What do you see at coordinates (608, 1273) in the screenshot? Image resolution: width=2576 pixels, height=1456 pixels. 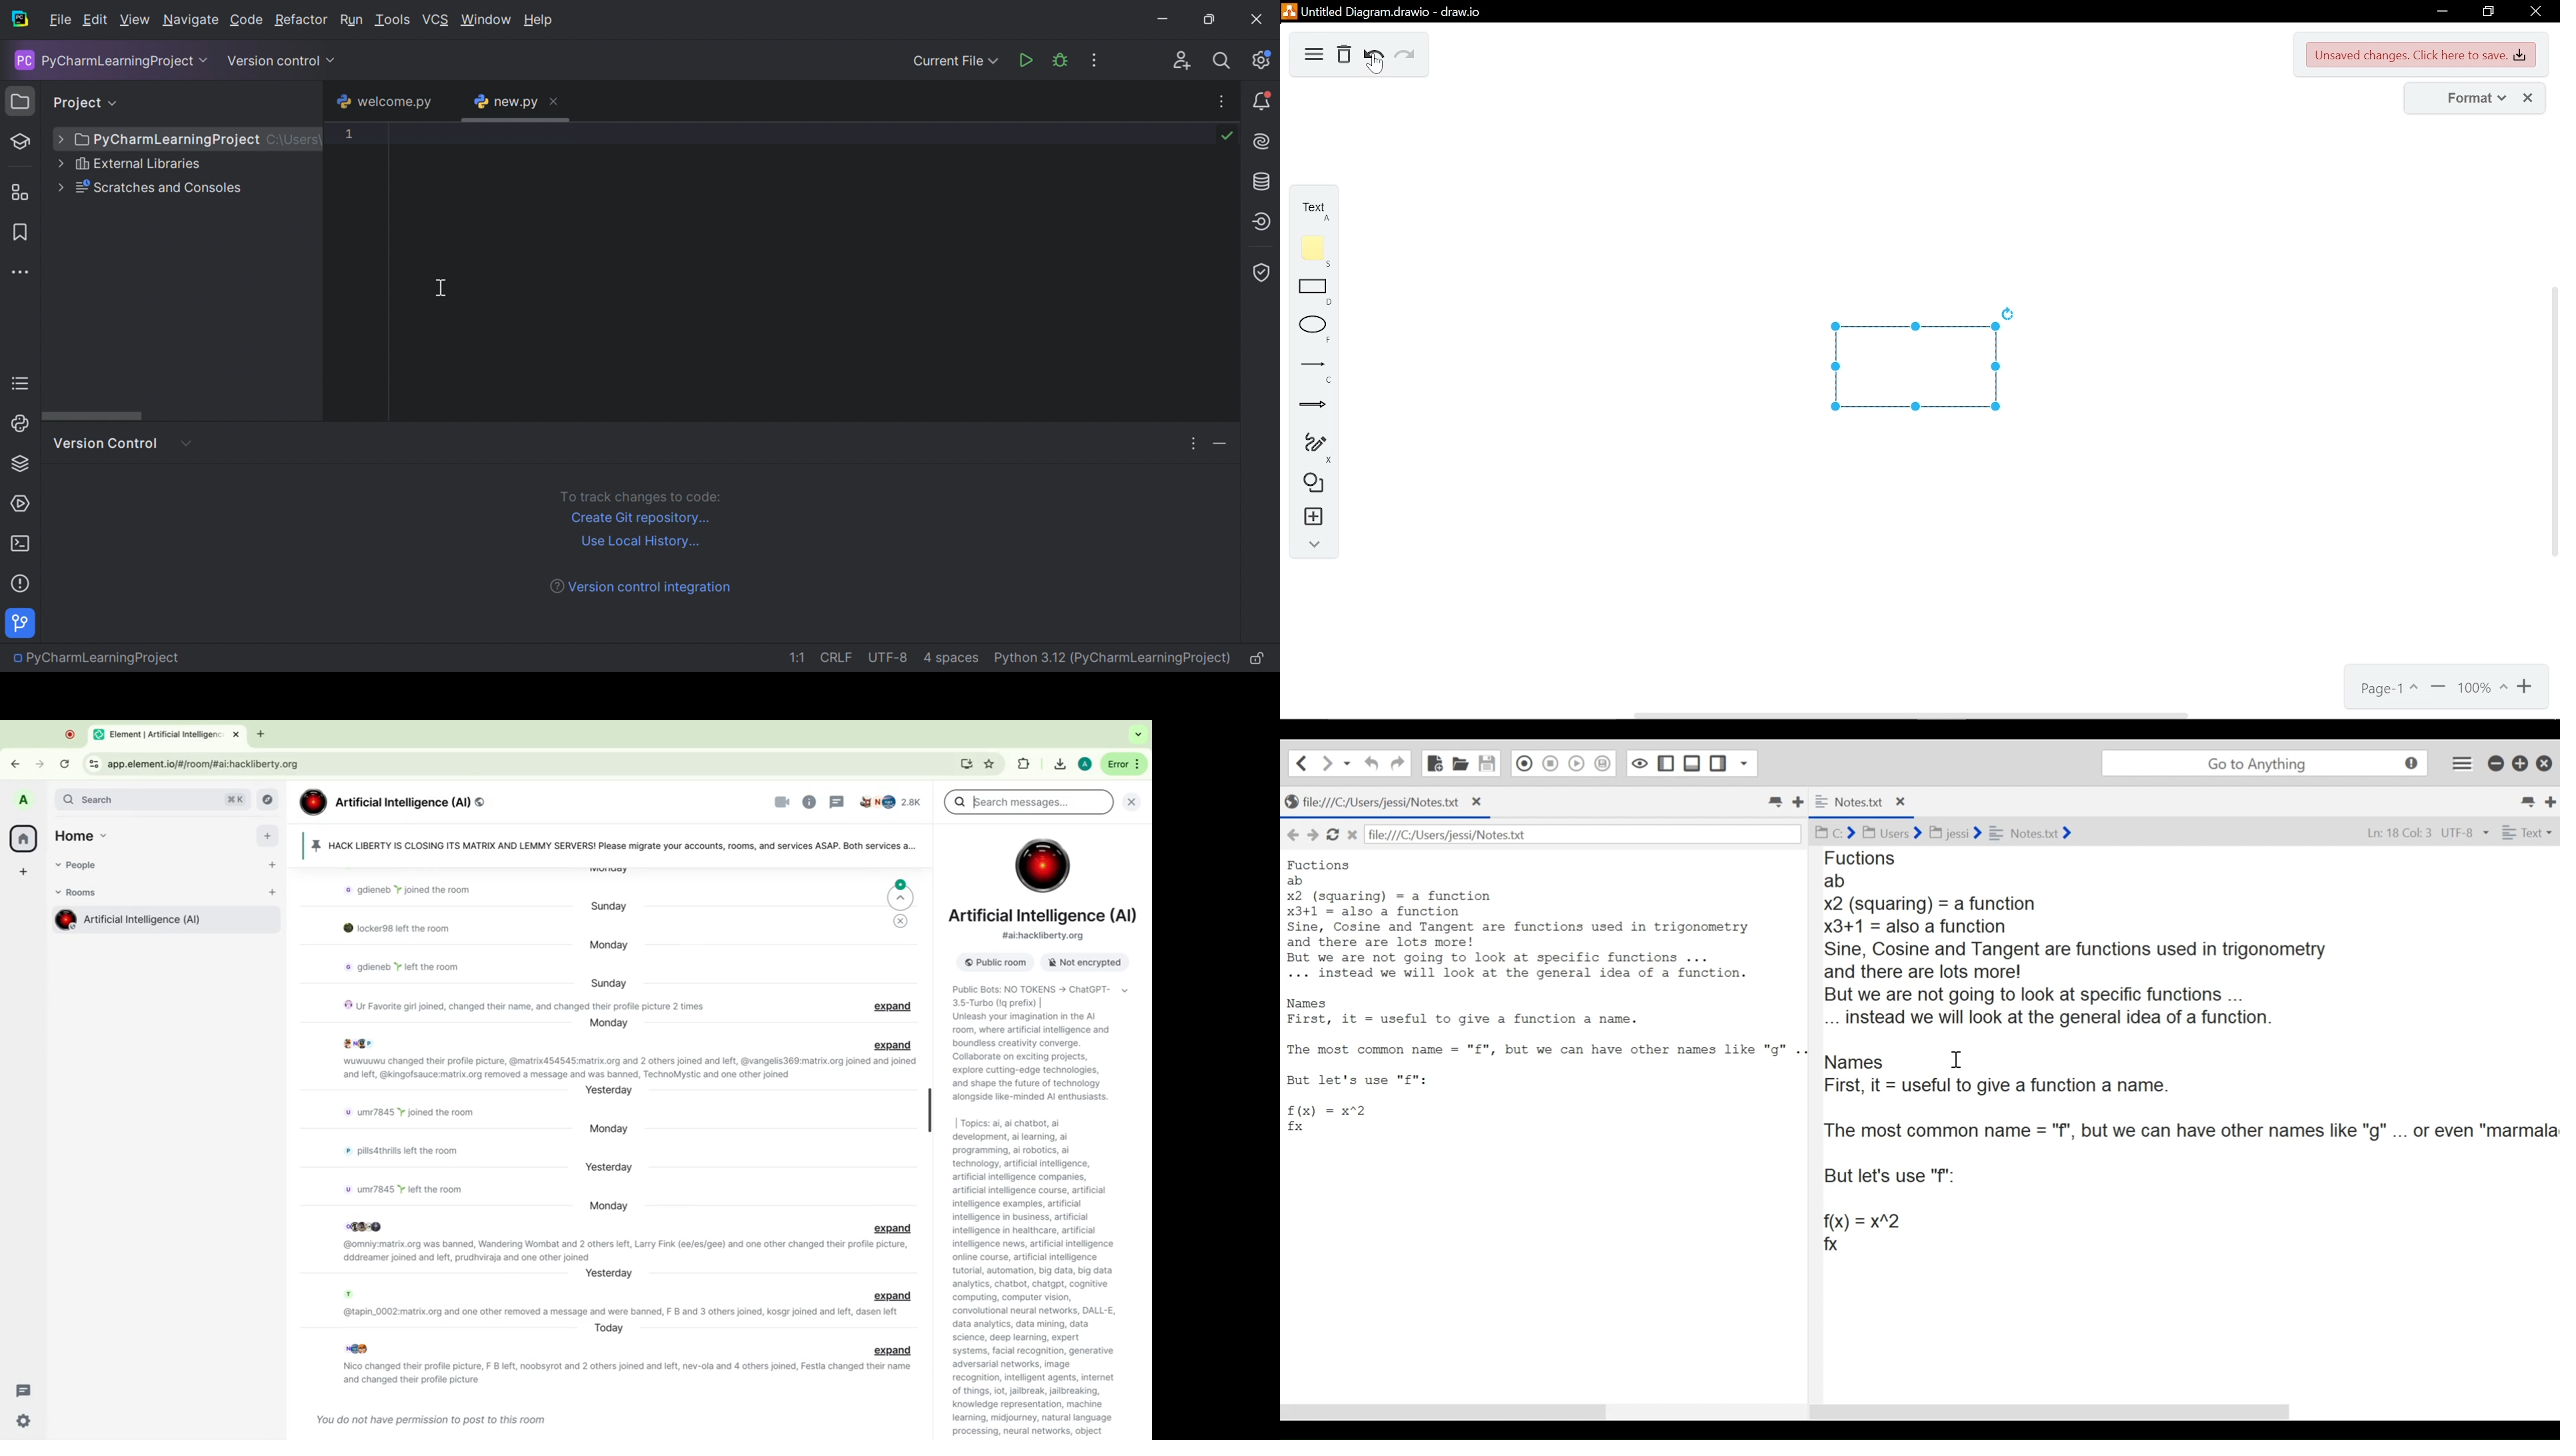 I see `day` at bounding box center [608, 1273].